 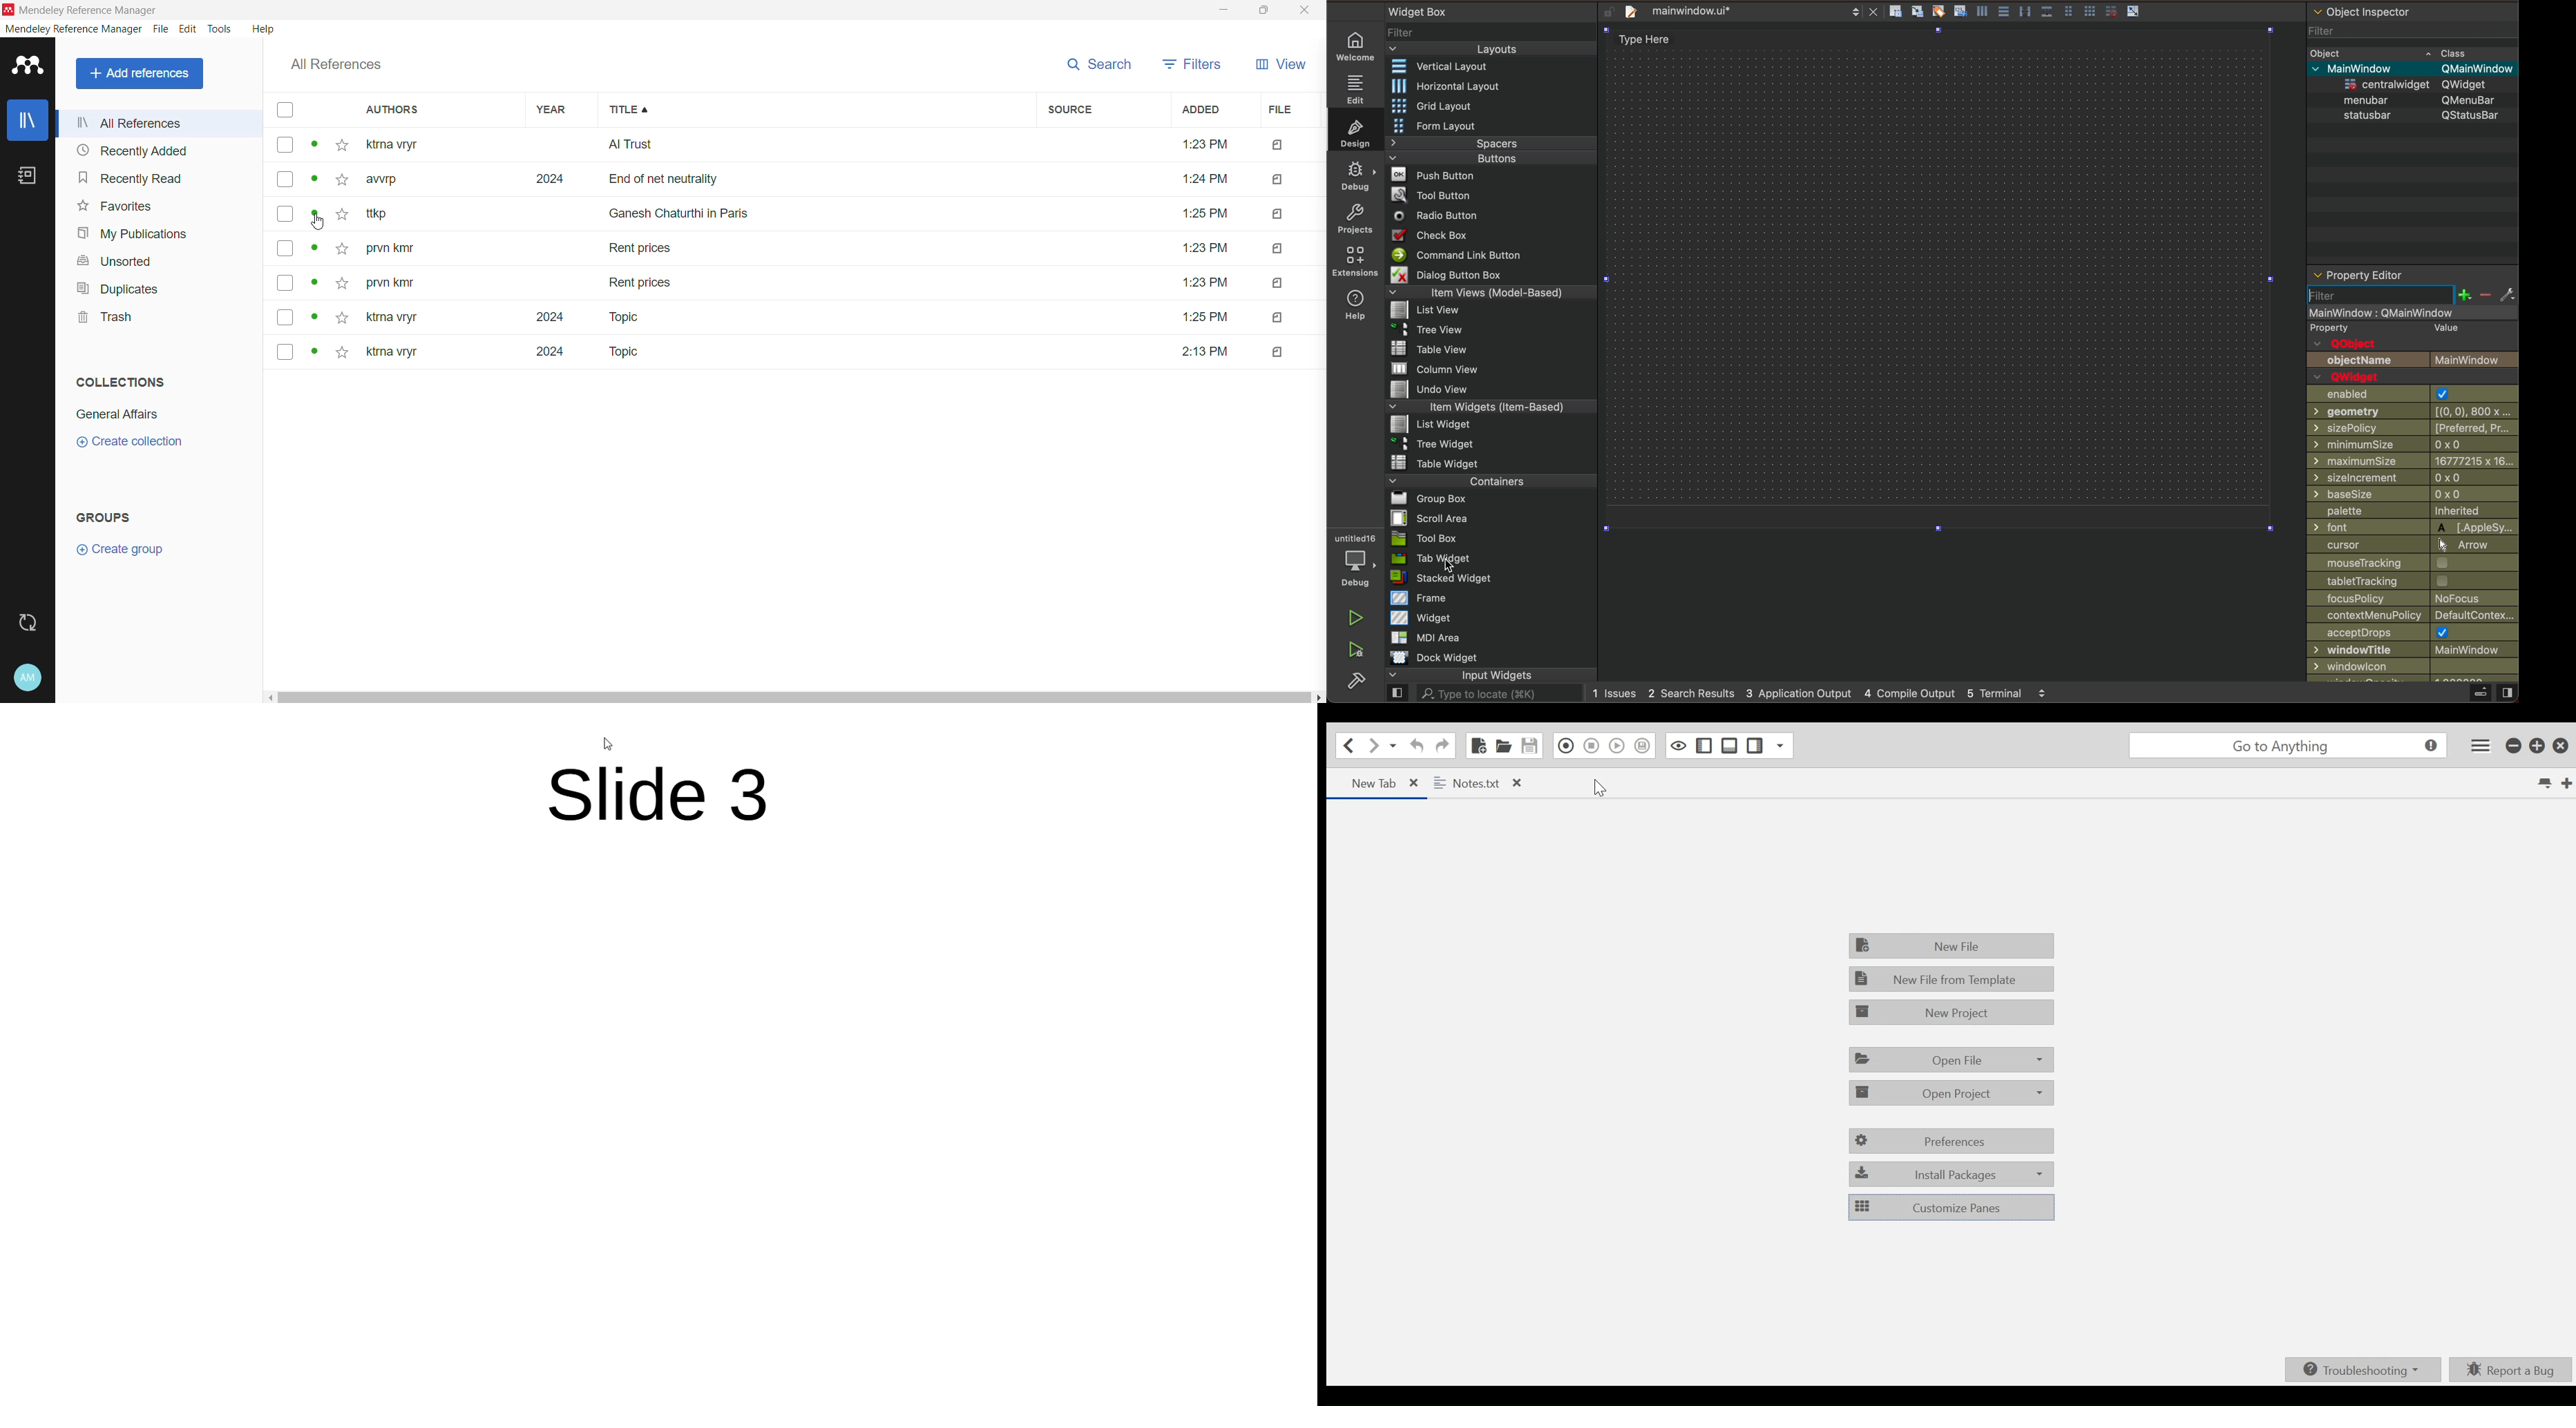 I want to click on menubar QMenuBar, so click(x=2411, y=99).